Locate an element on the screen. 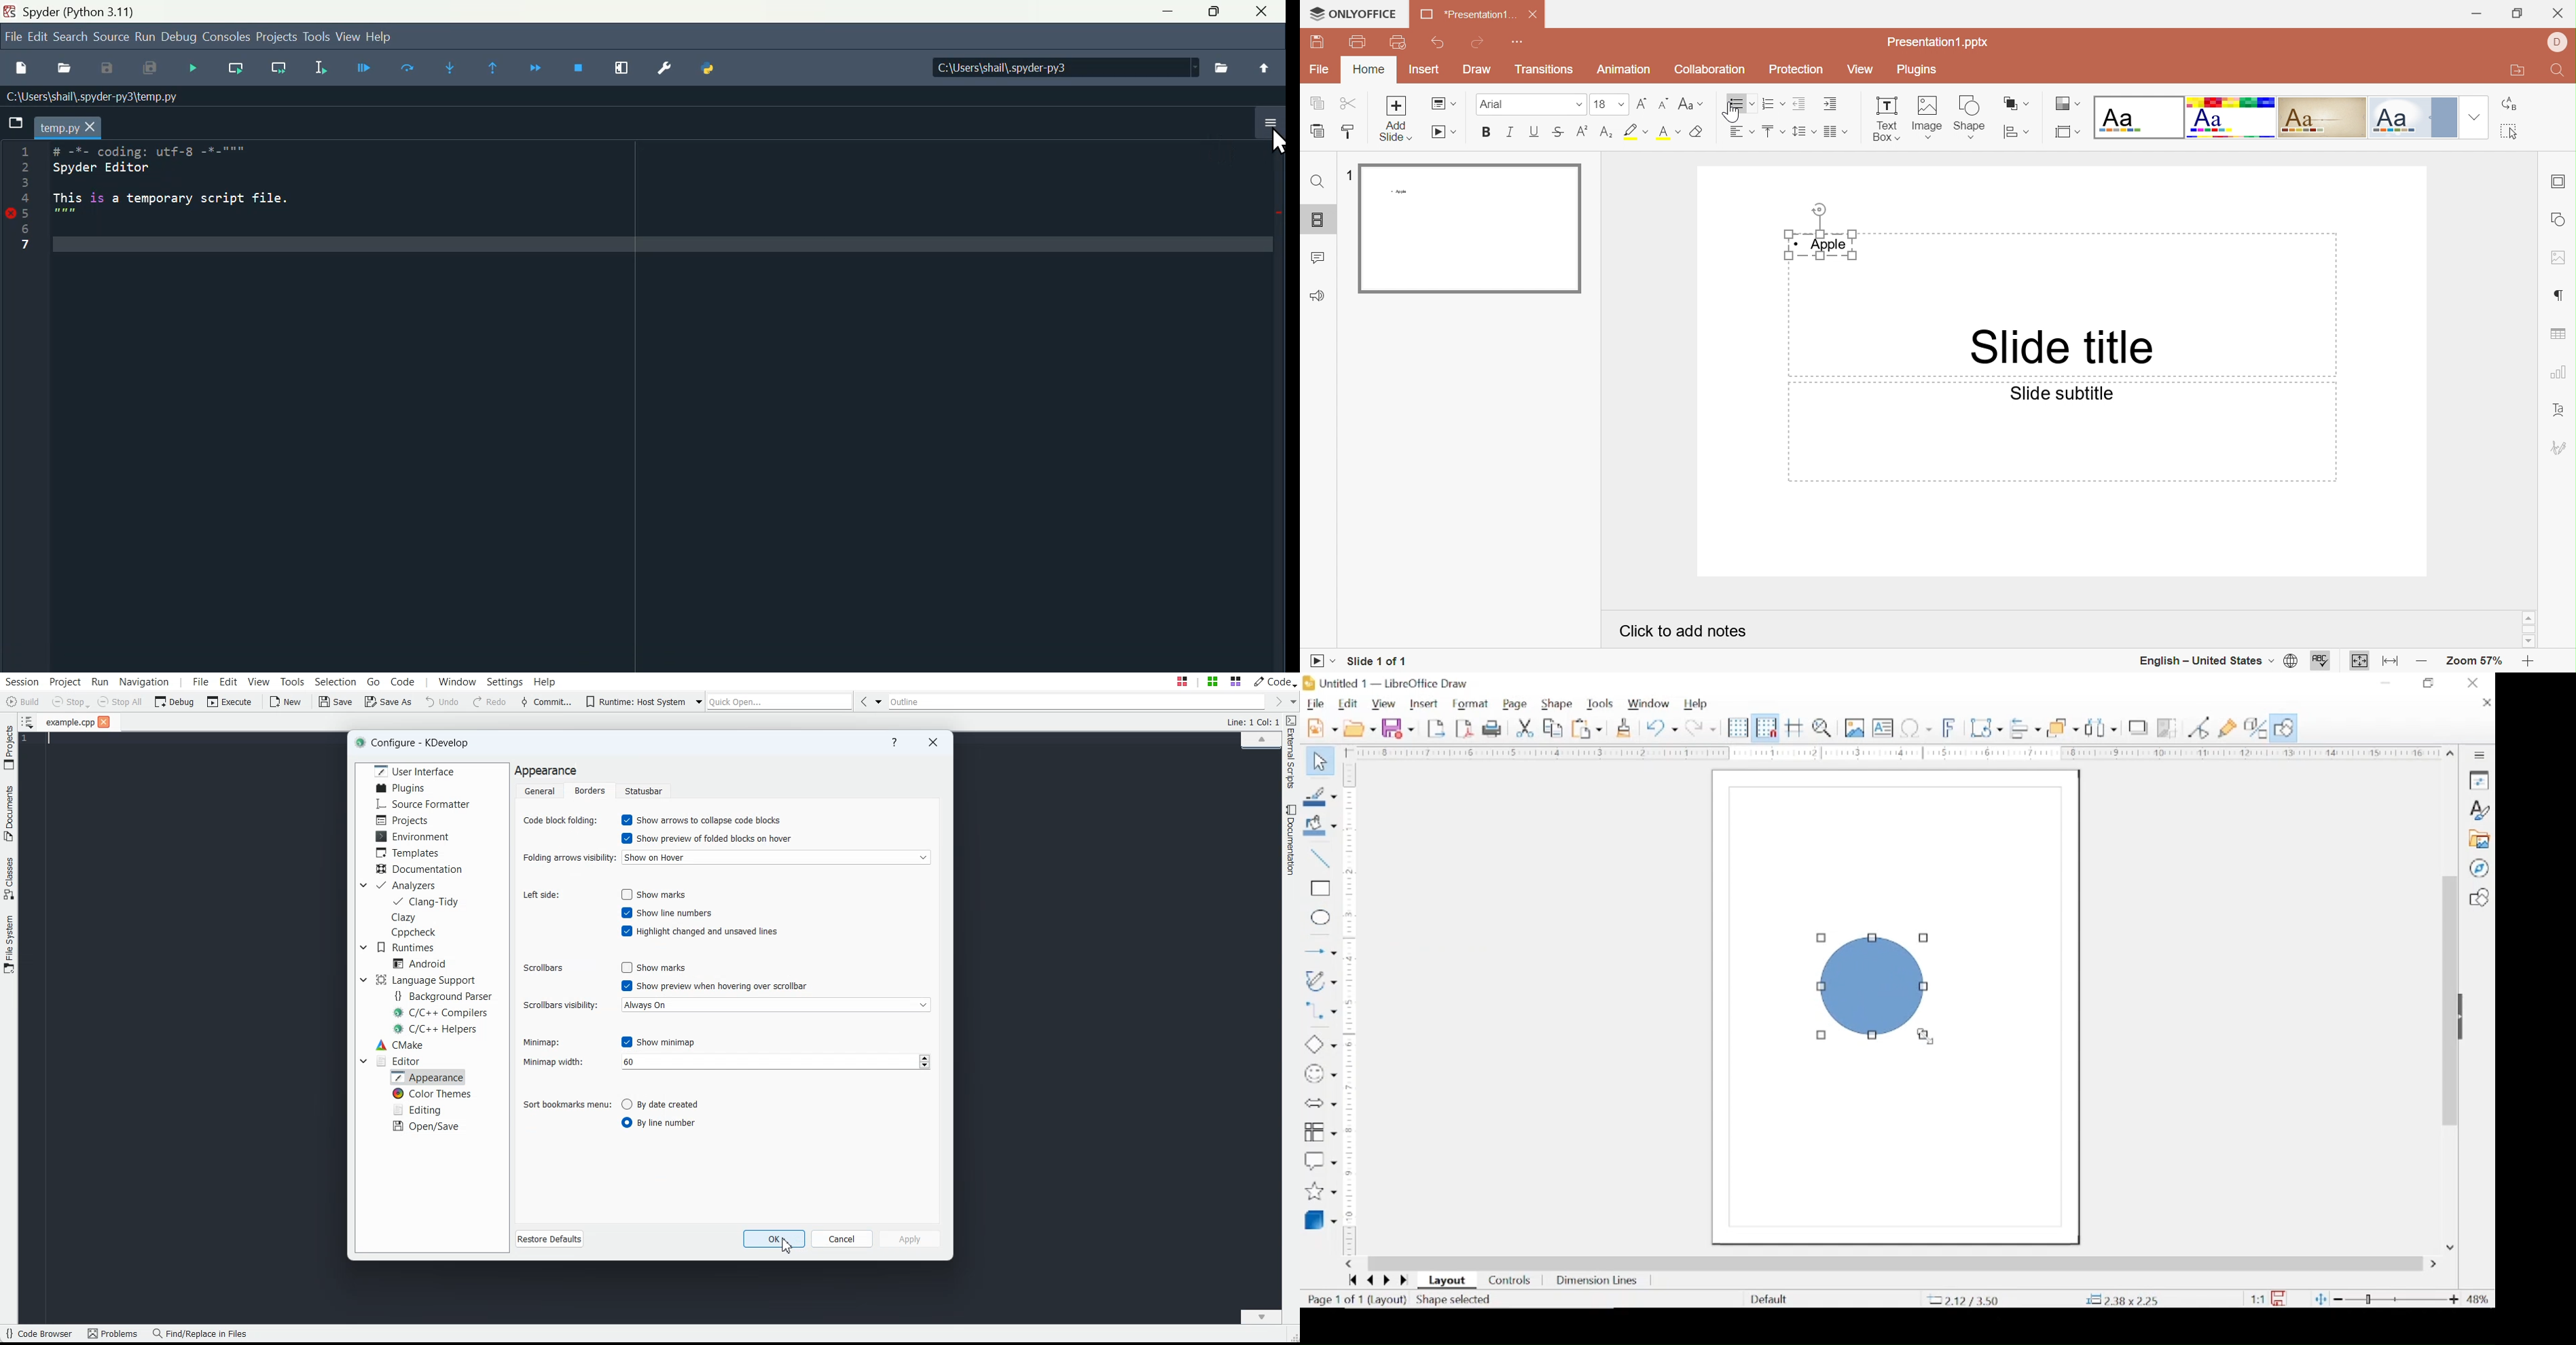 The image size is (2576, 1372). Slide is located at coordinates (1469, 228).